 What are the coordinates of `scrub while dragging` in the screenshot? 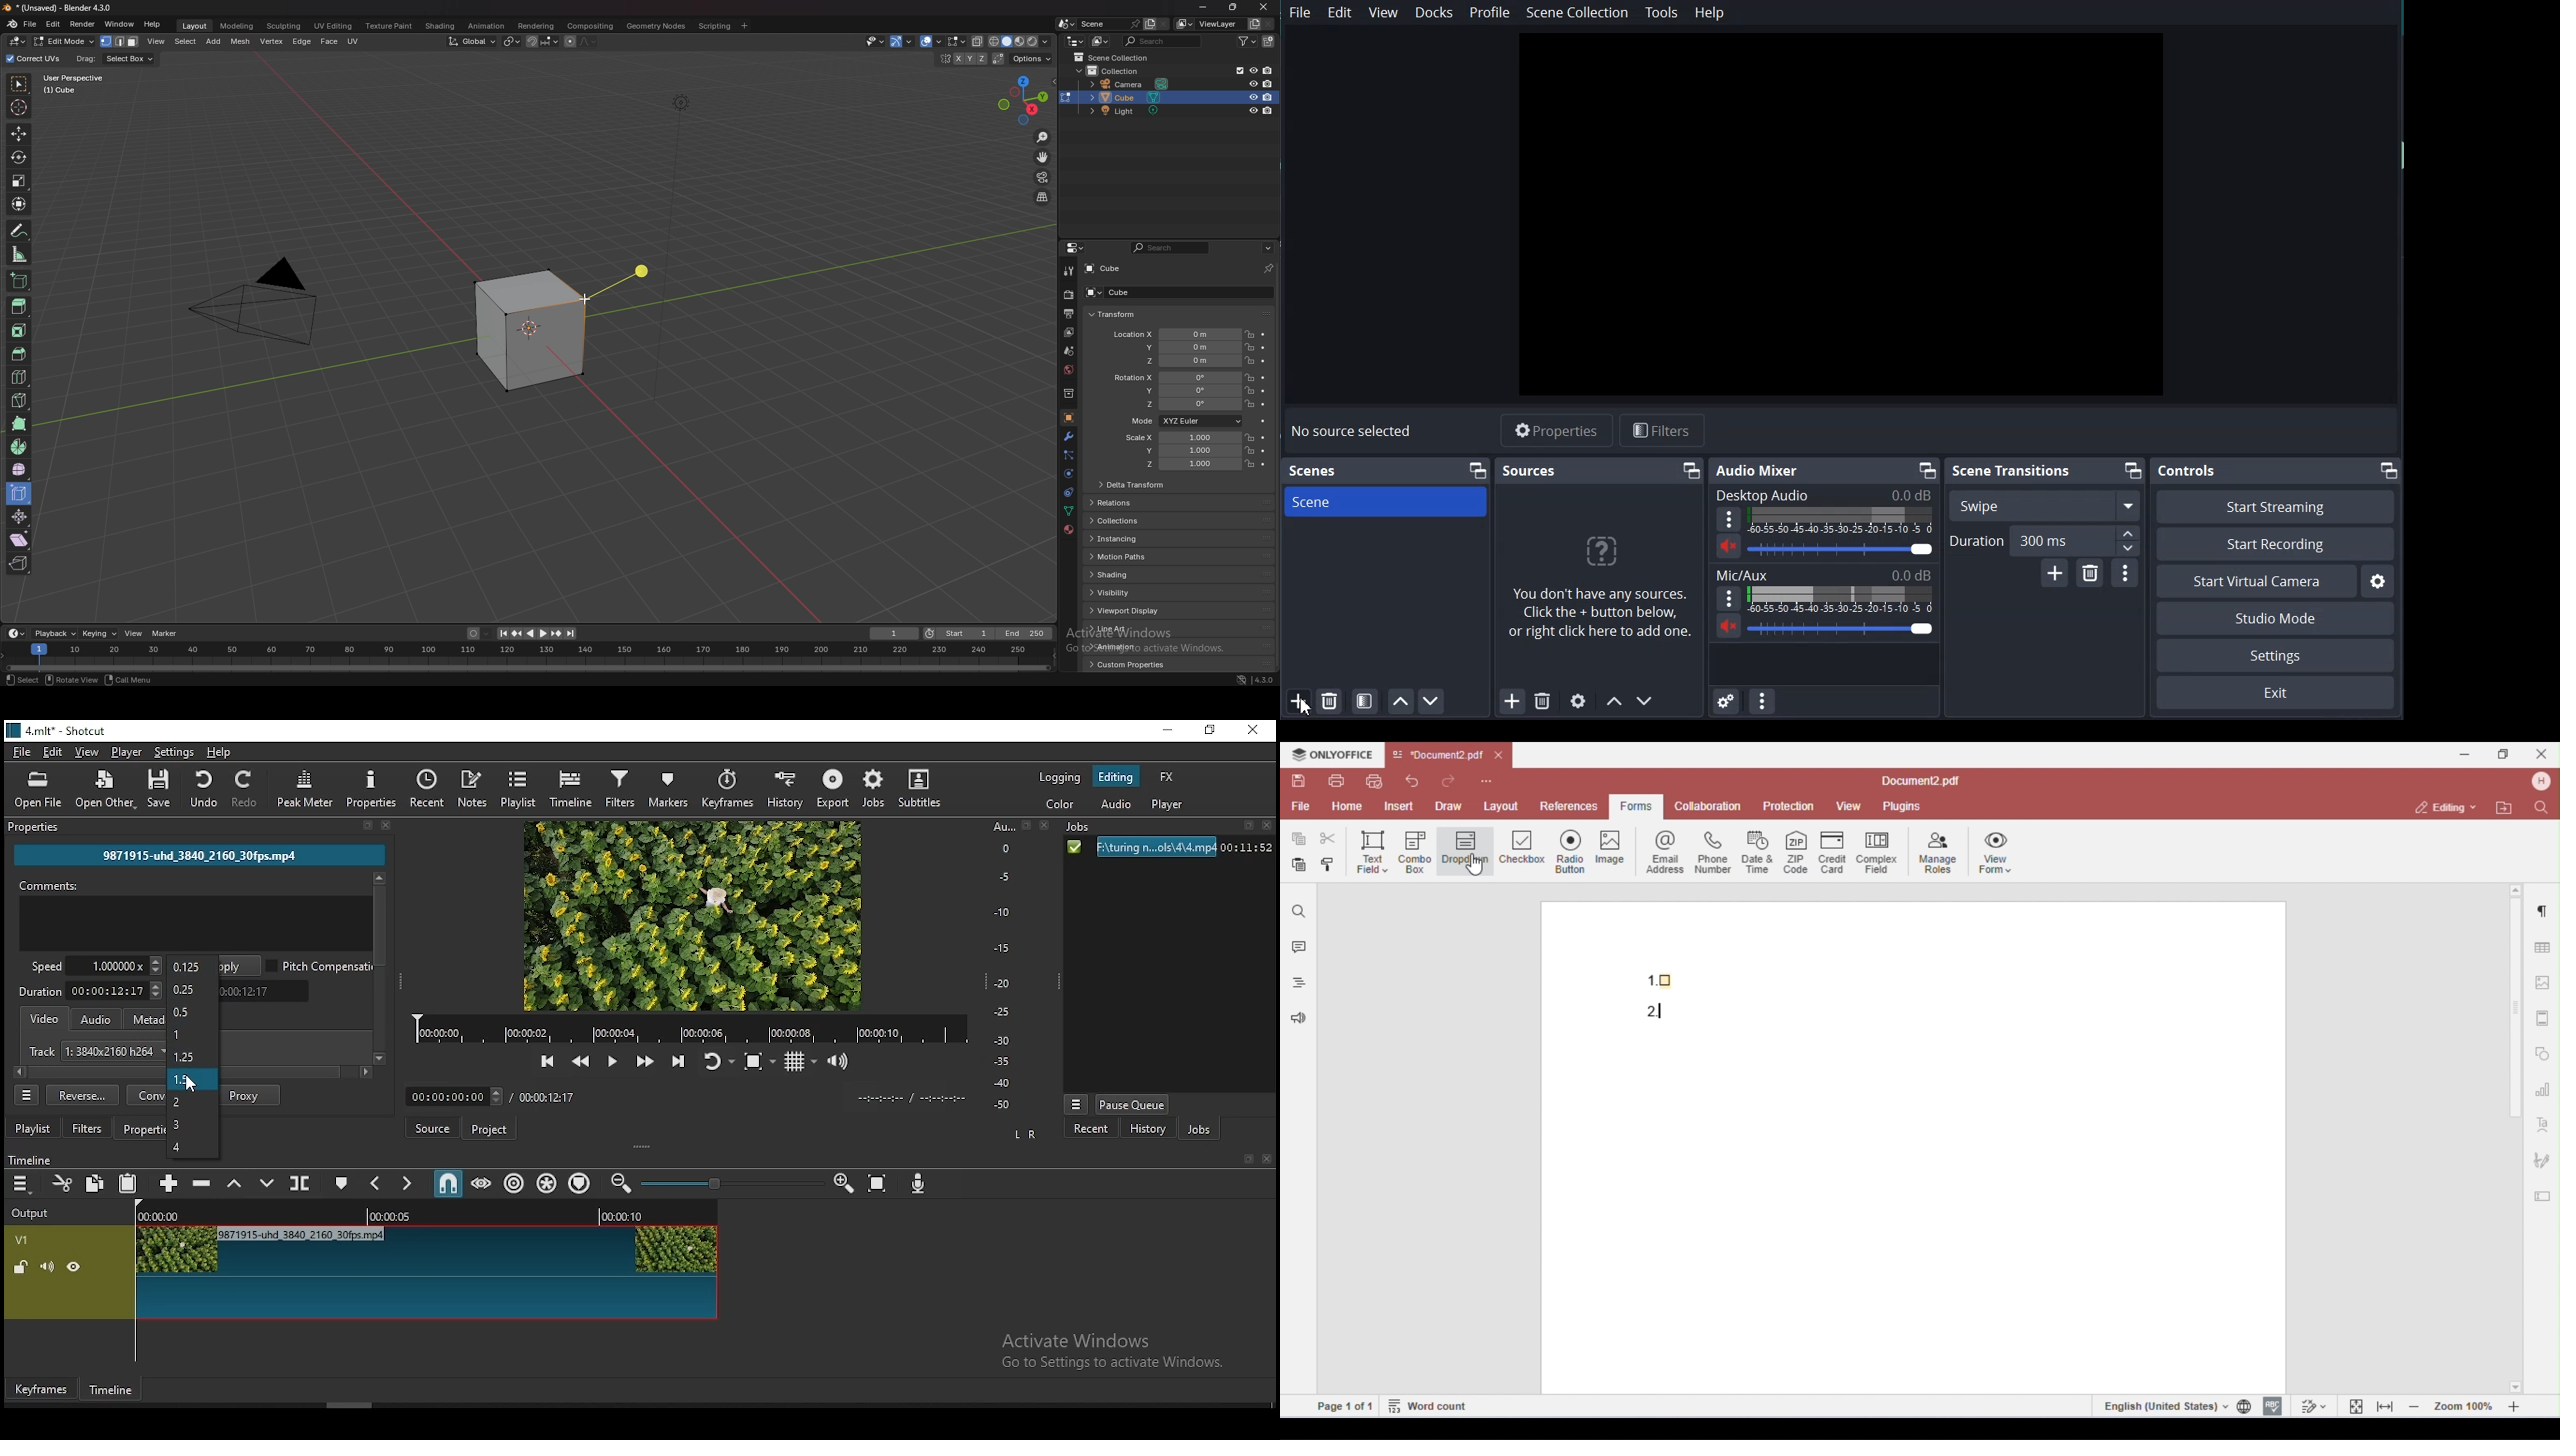 It's located at (483, 1183).